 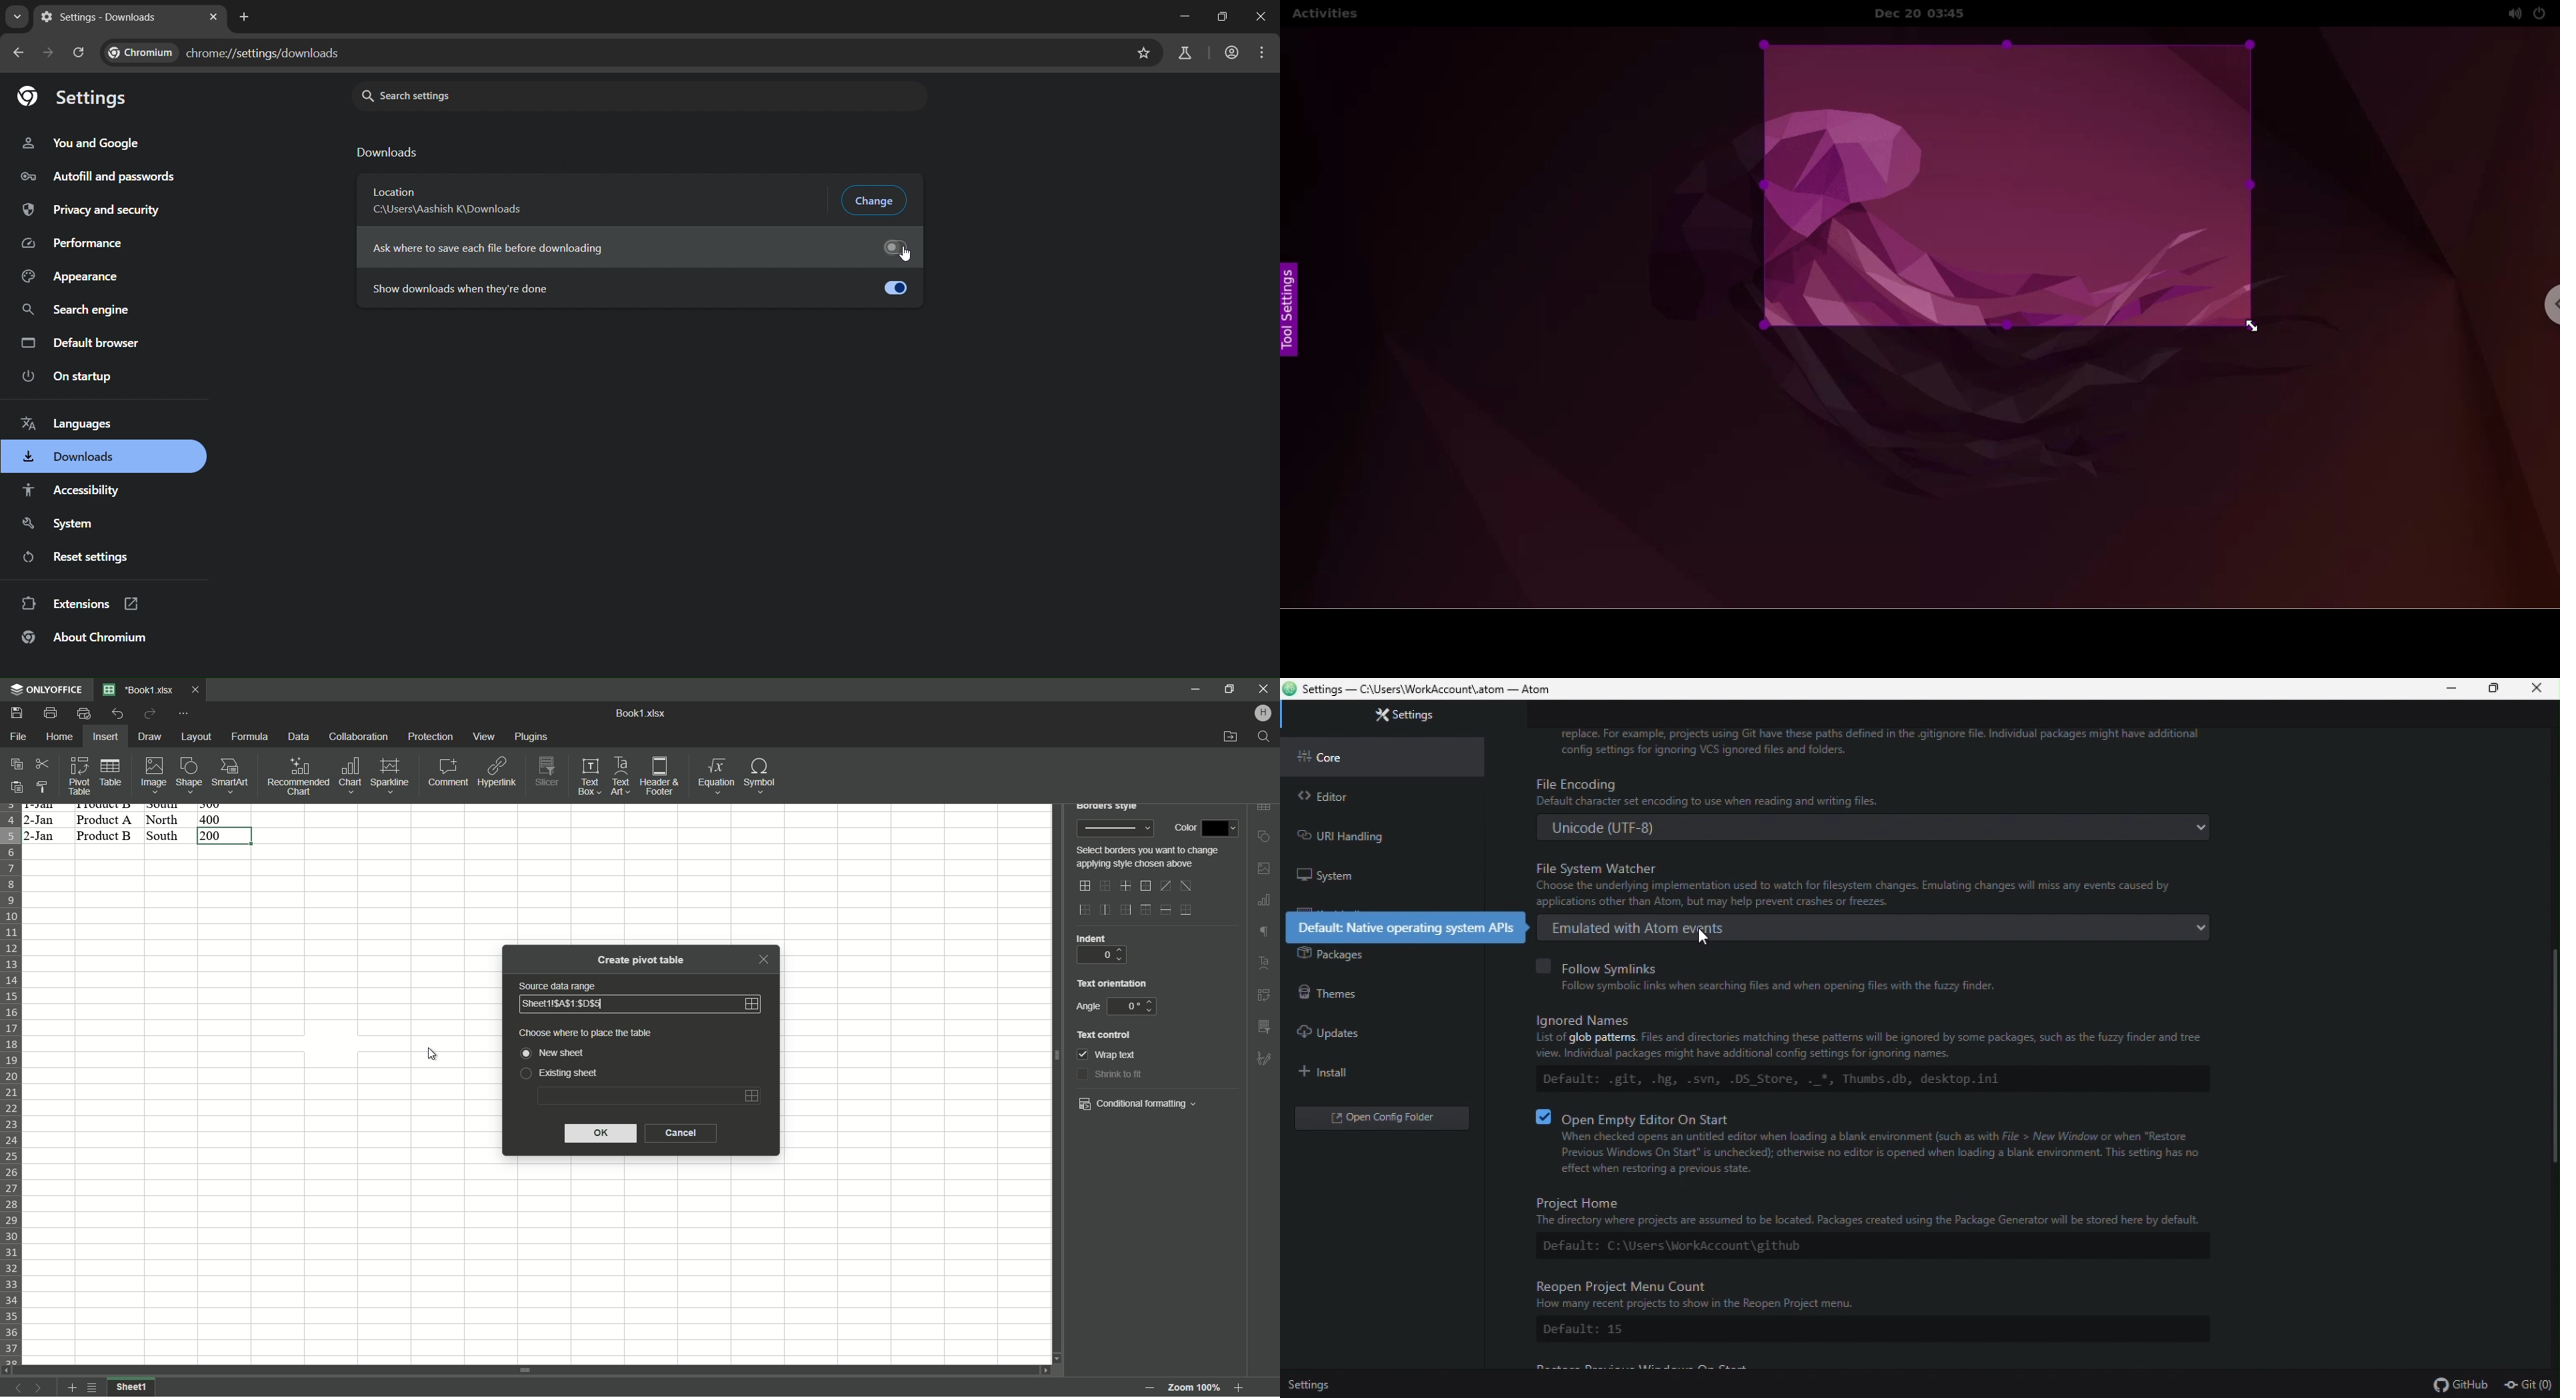 What do you see at coordinates (639, 244) in the screenshot?
I see `ask where to save each file before downloading` at bounding box center [639, 244].